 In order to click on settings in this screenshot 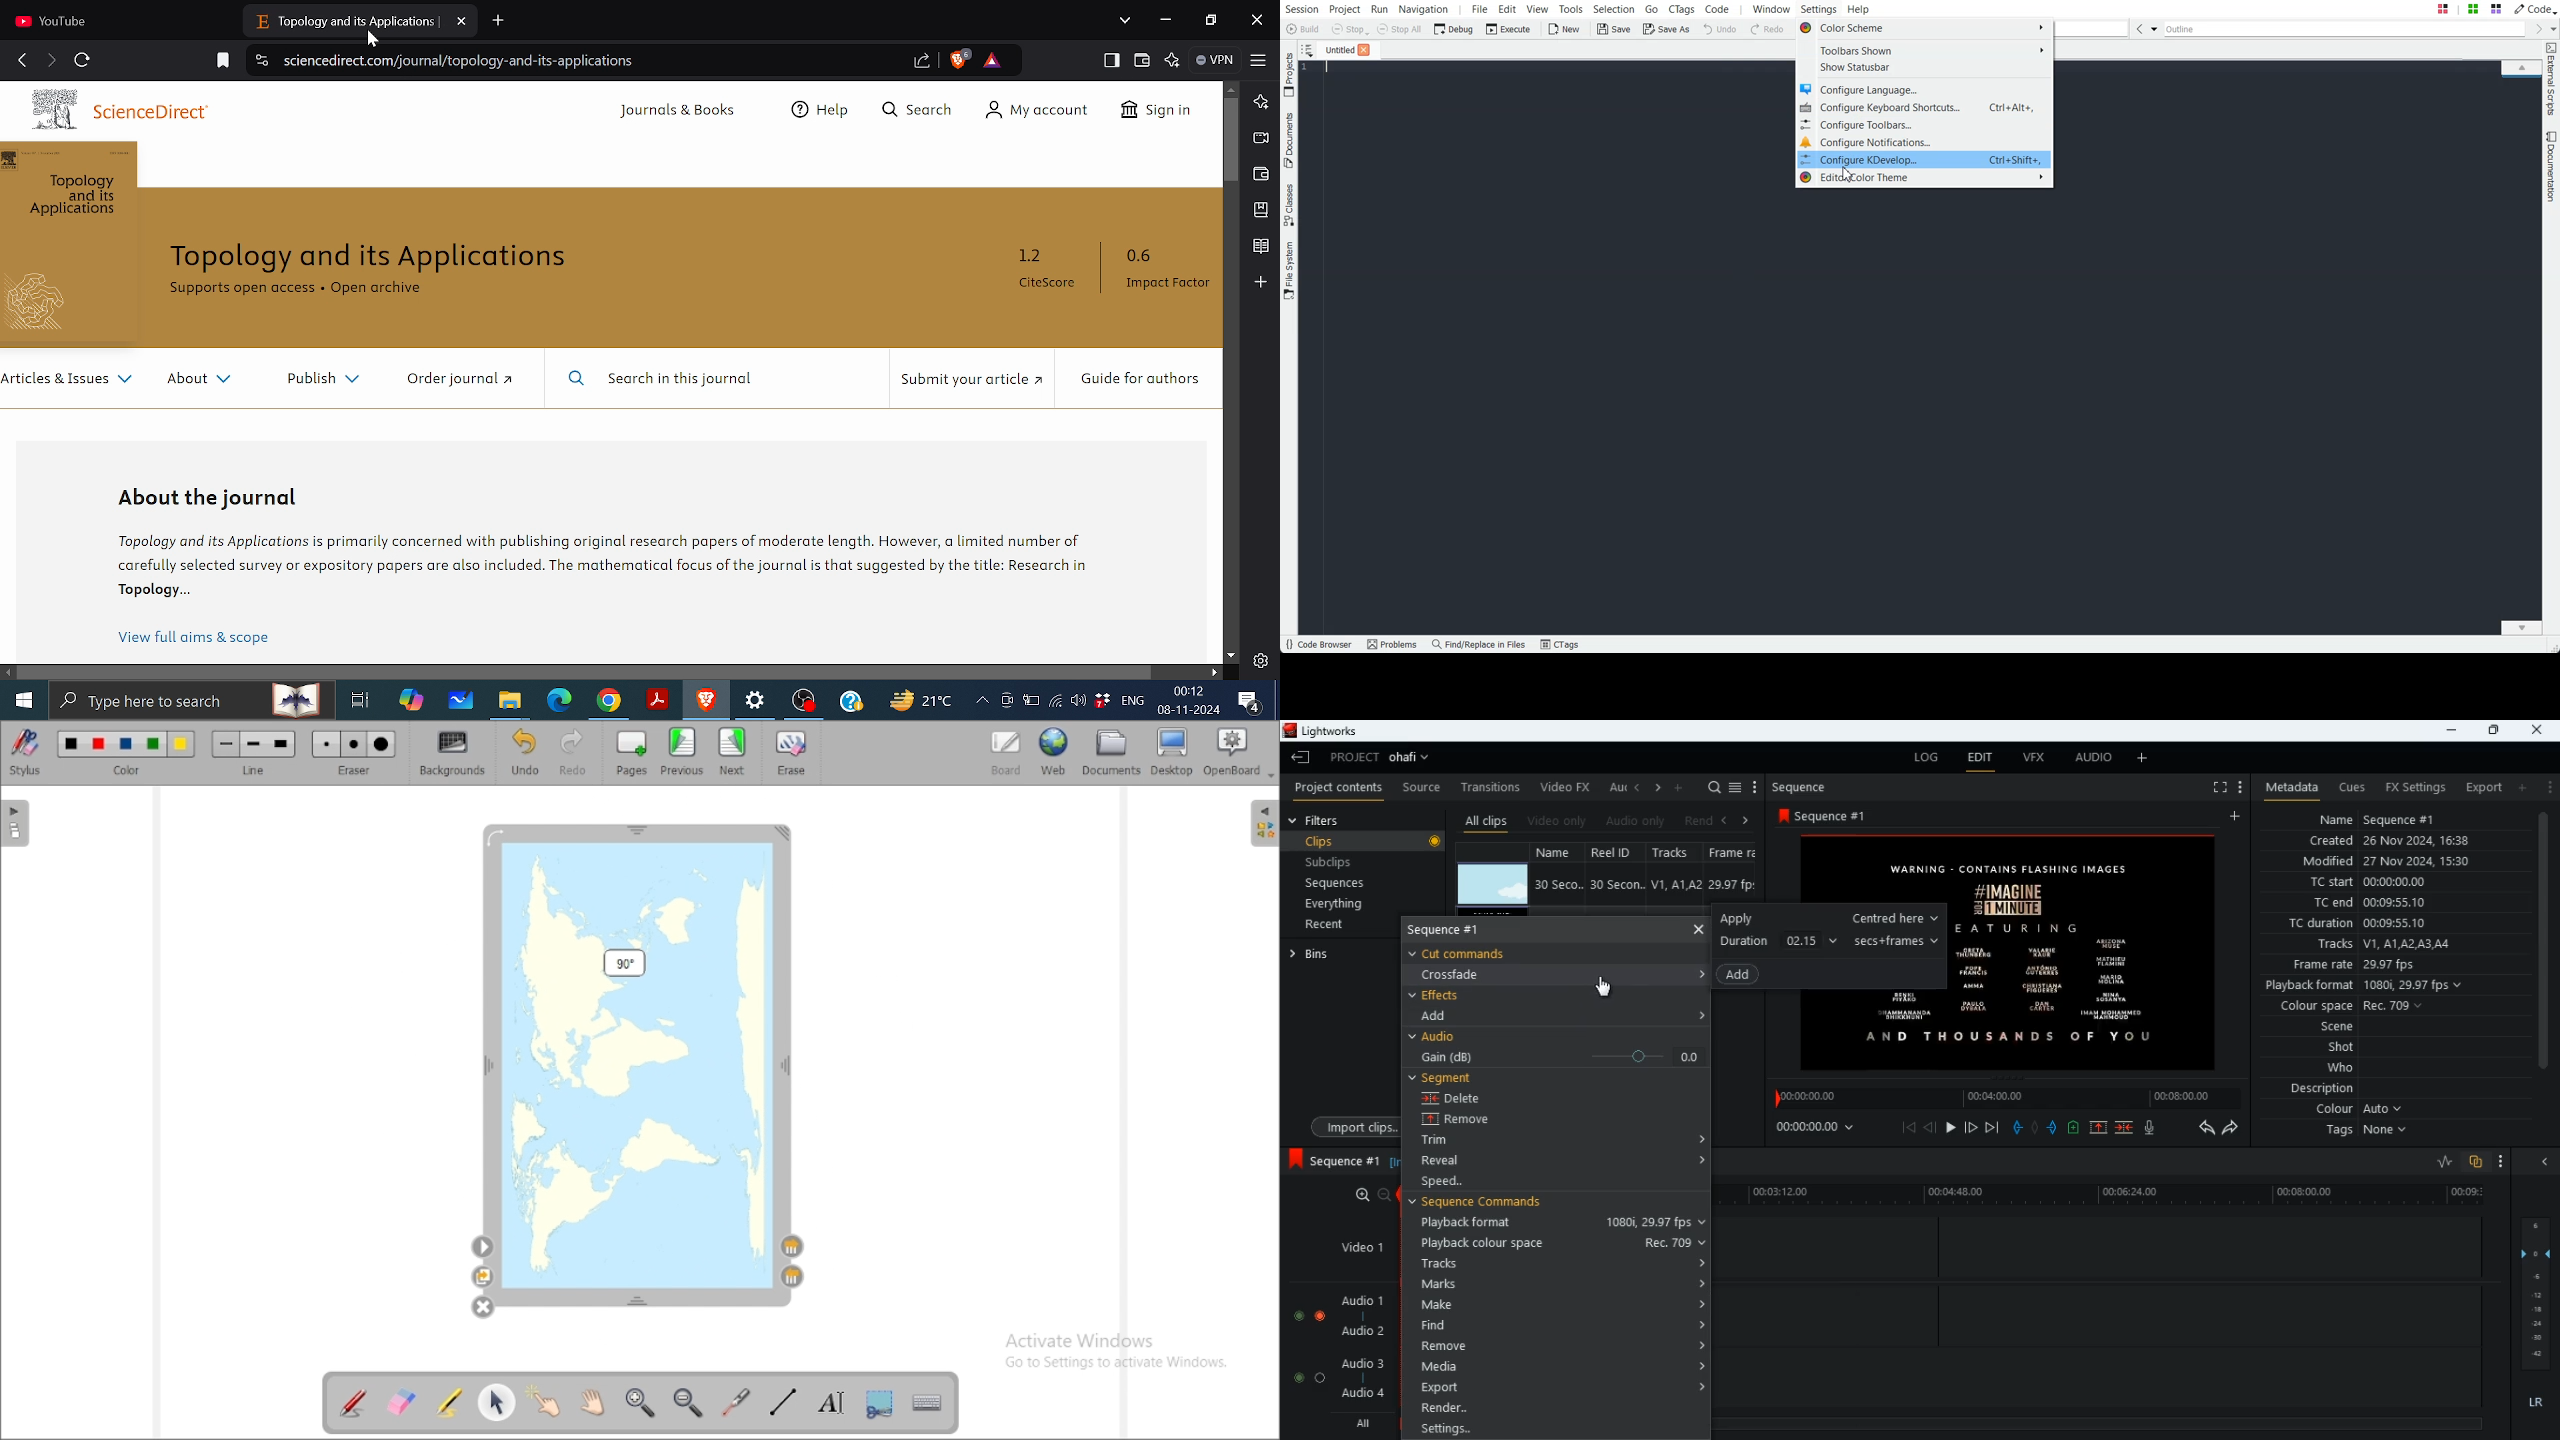, I will do `click(483, 1247)`.